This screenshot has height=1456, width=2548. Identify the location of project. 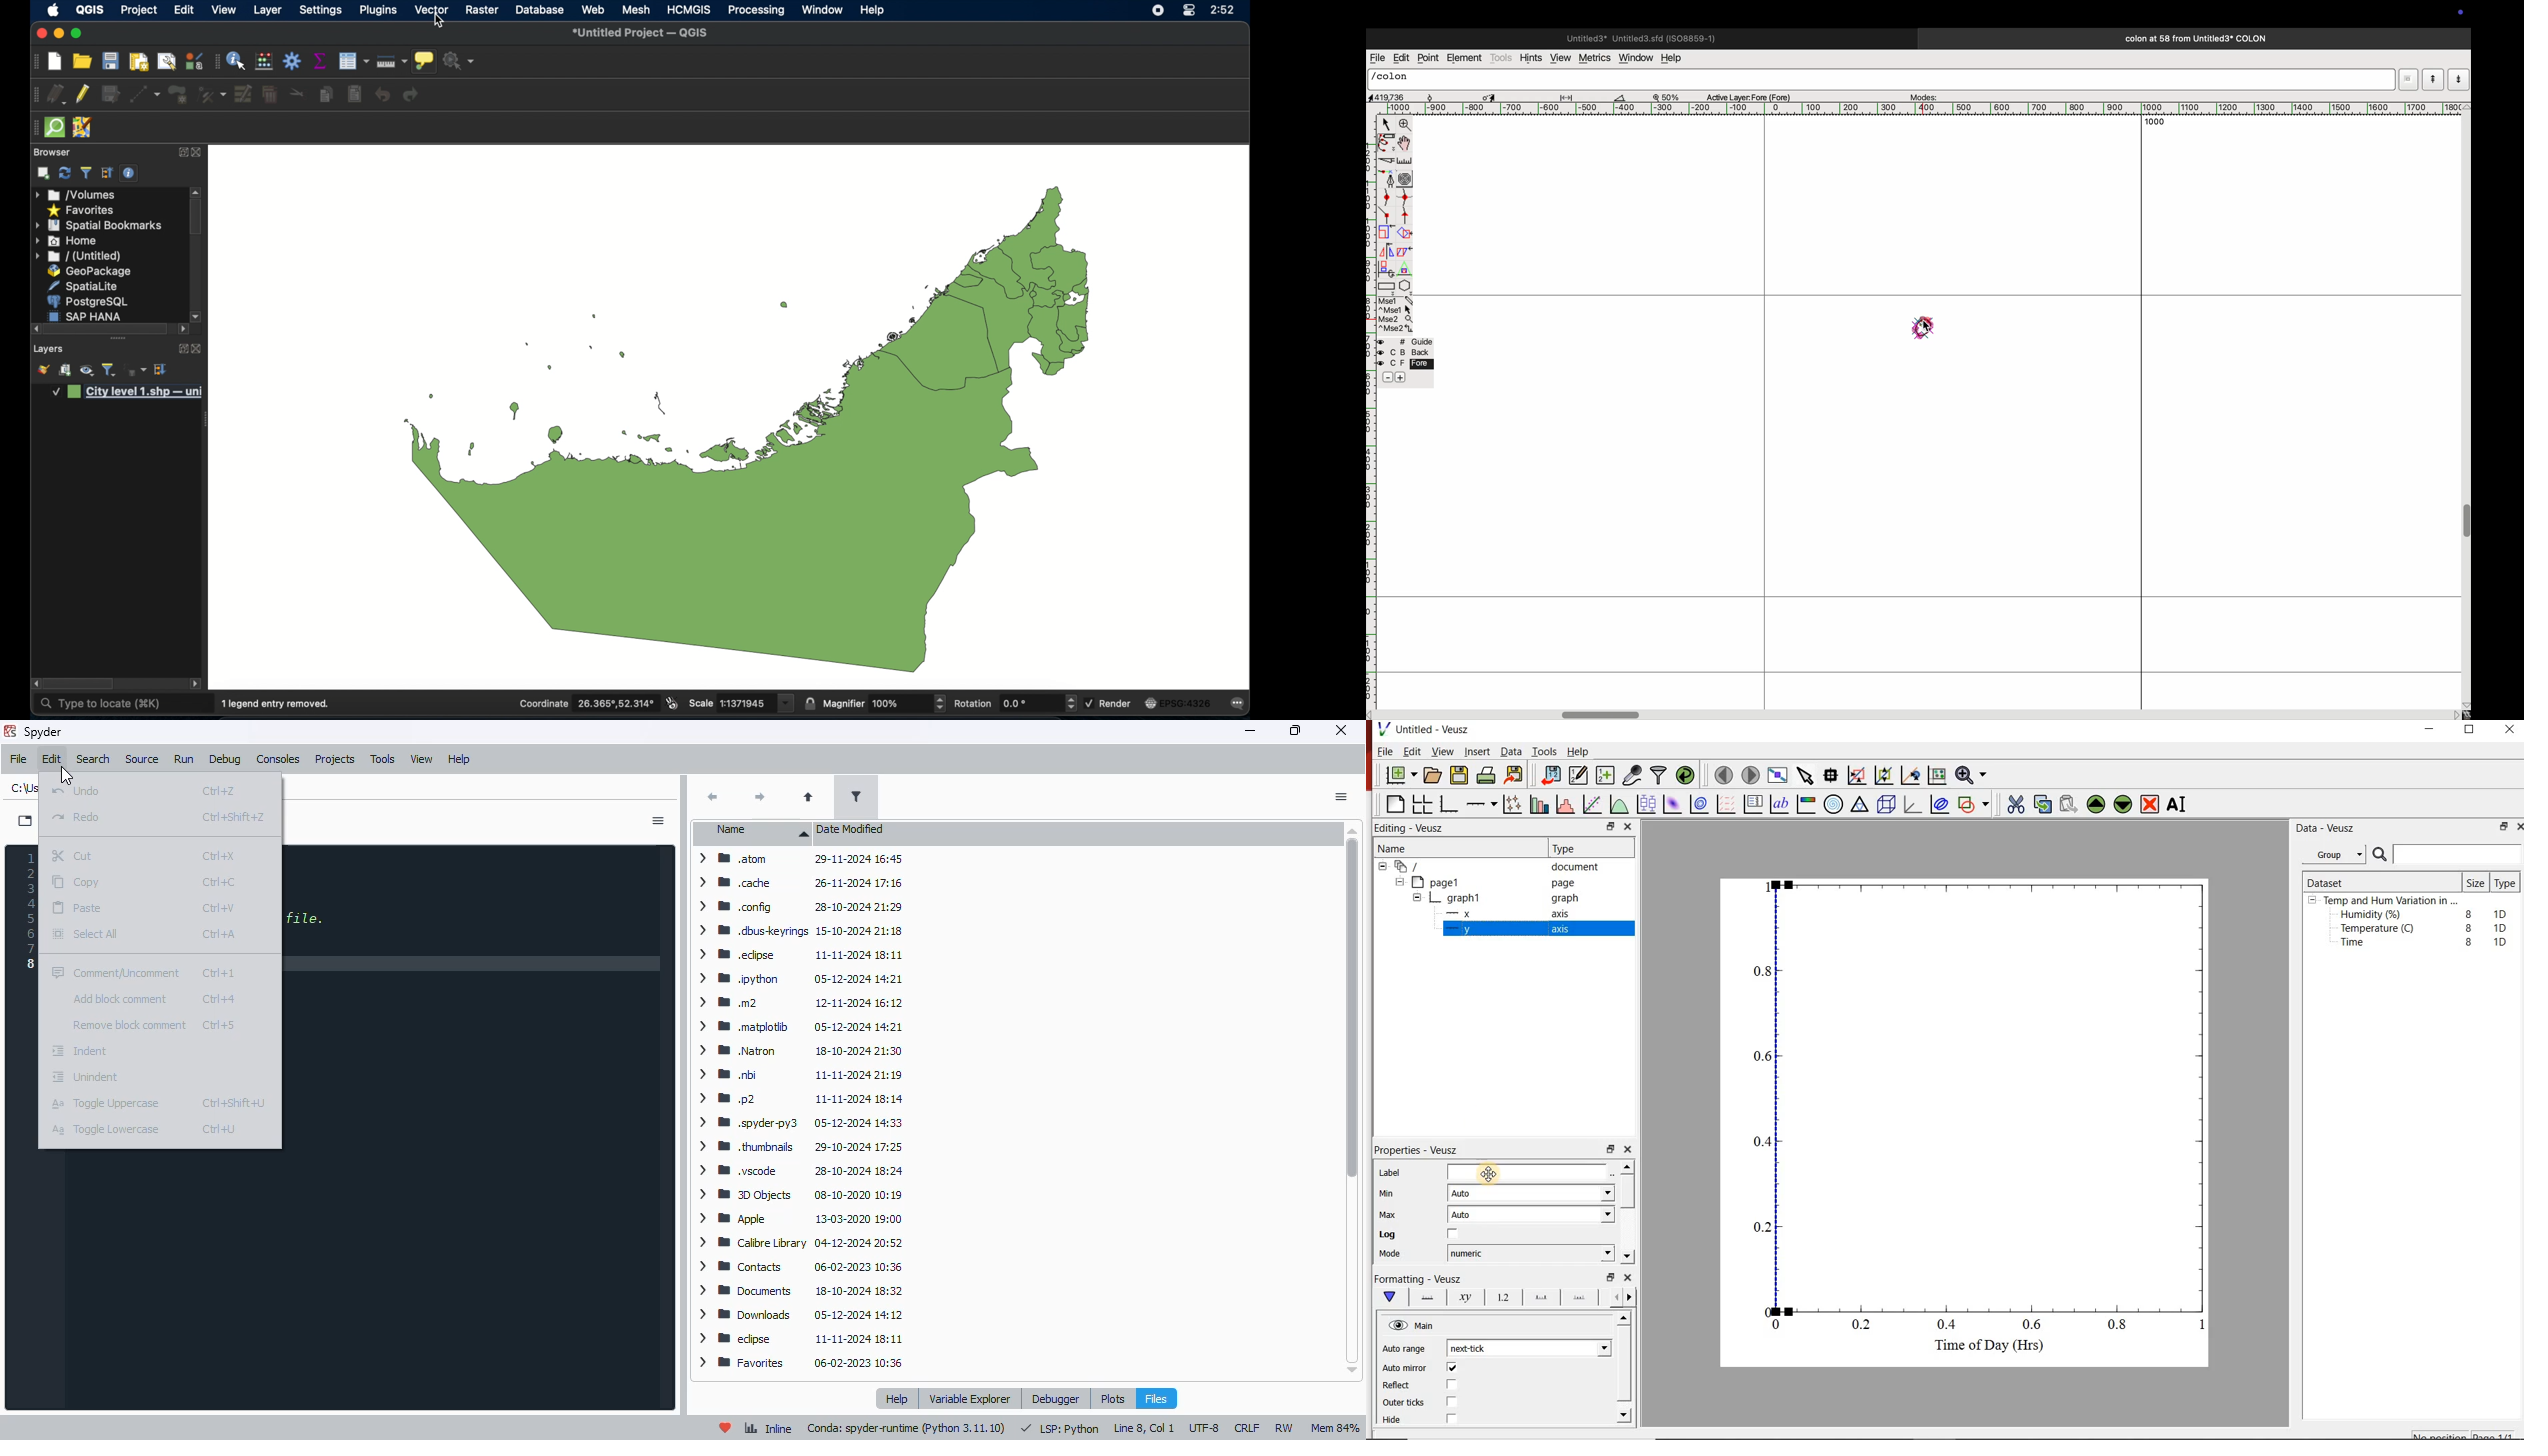
(139, 11).